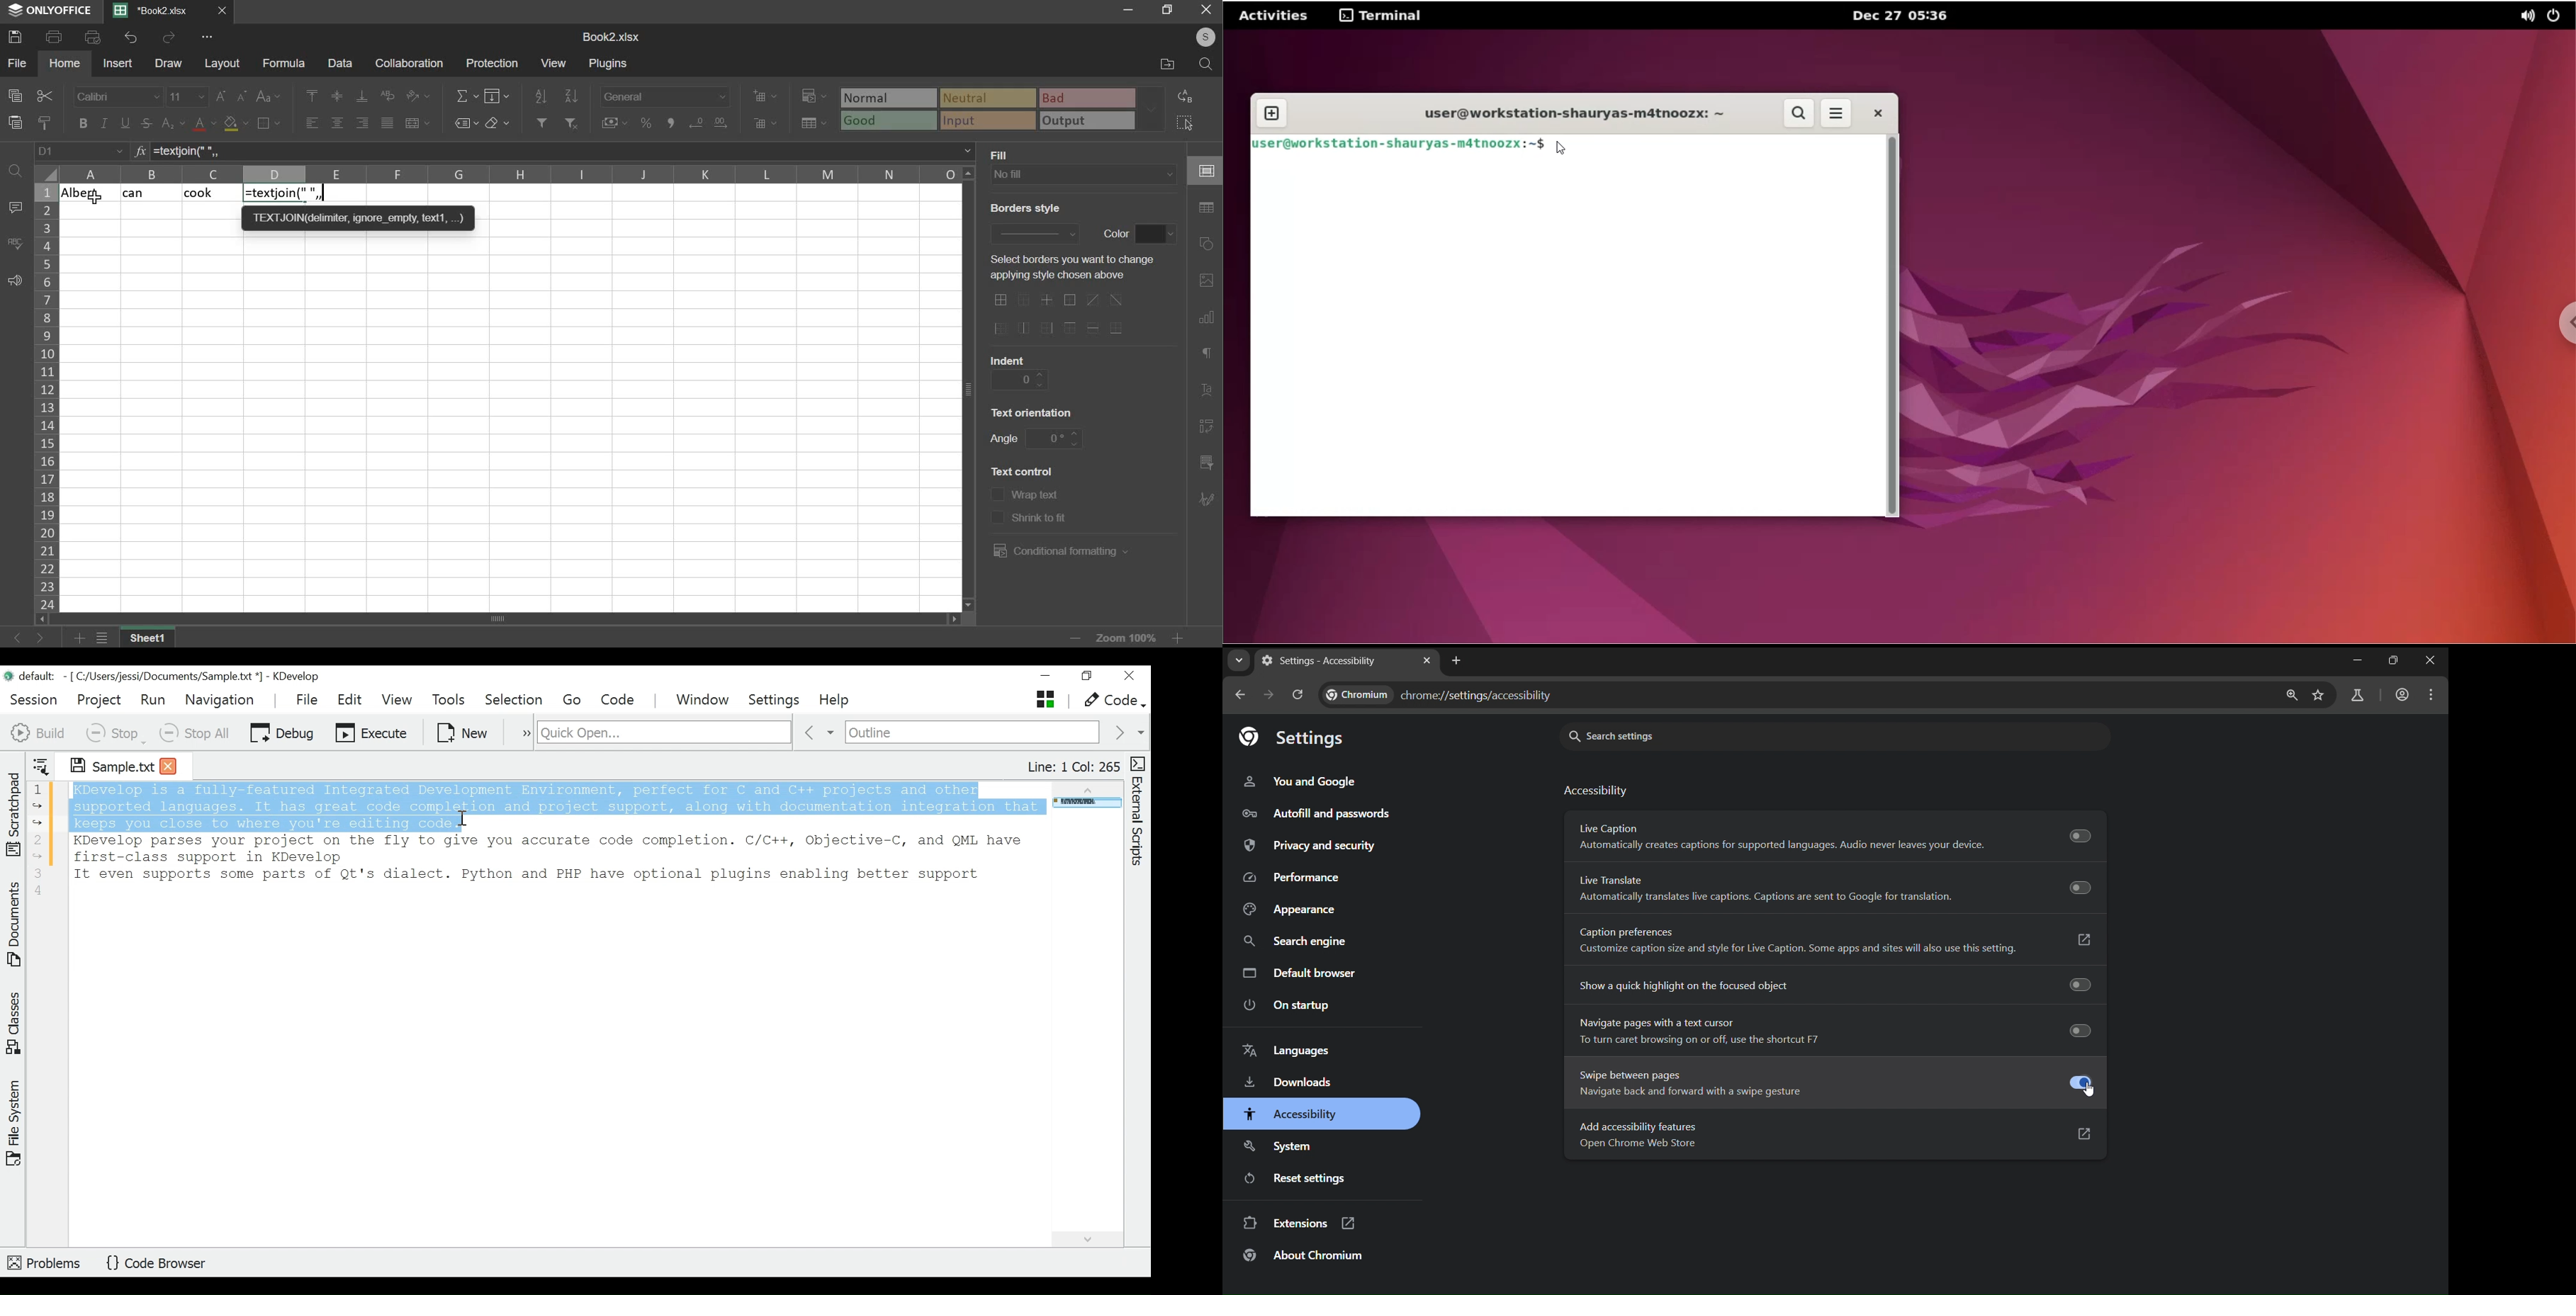 This screenshot has height=1316, width=2576. Describe the element at coordinates (665, 95) in the screenshot. I see `number format` at that location.